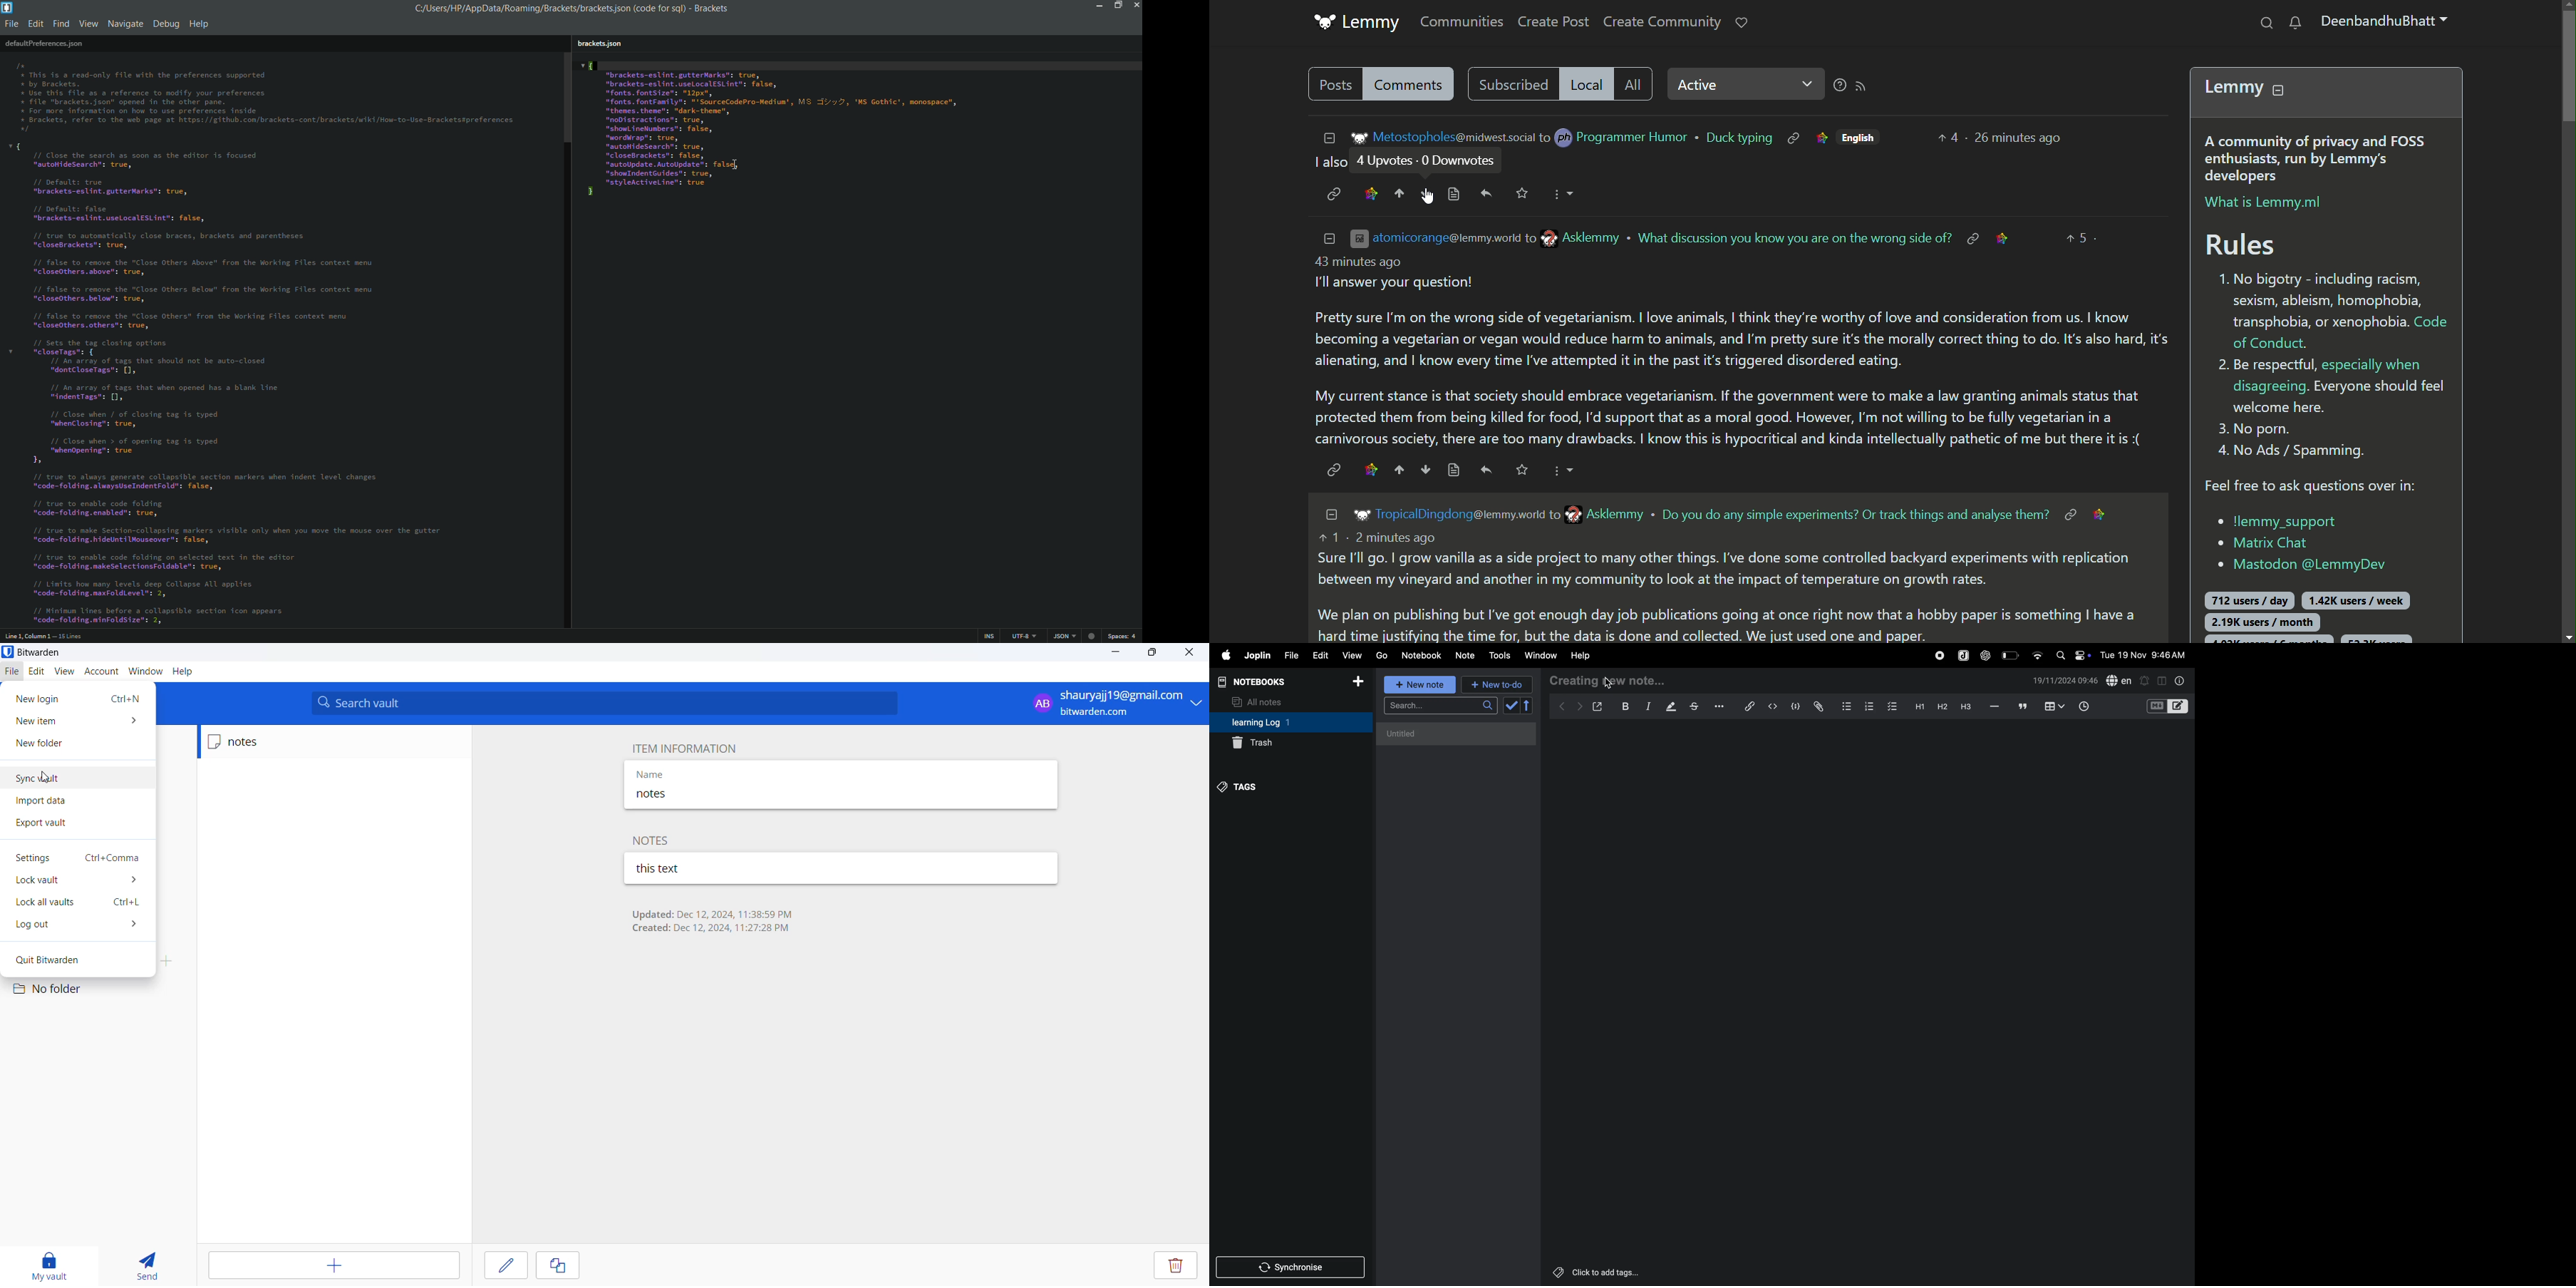 This screenshot has height=1288, width=2576. I want to click on record, so click(1092, 635).